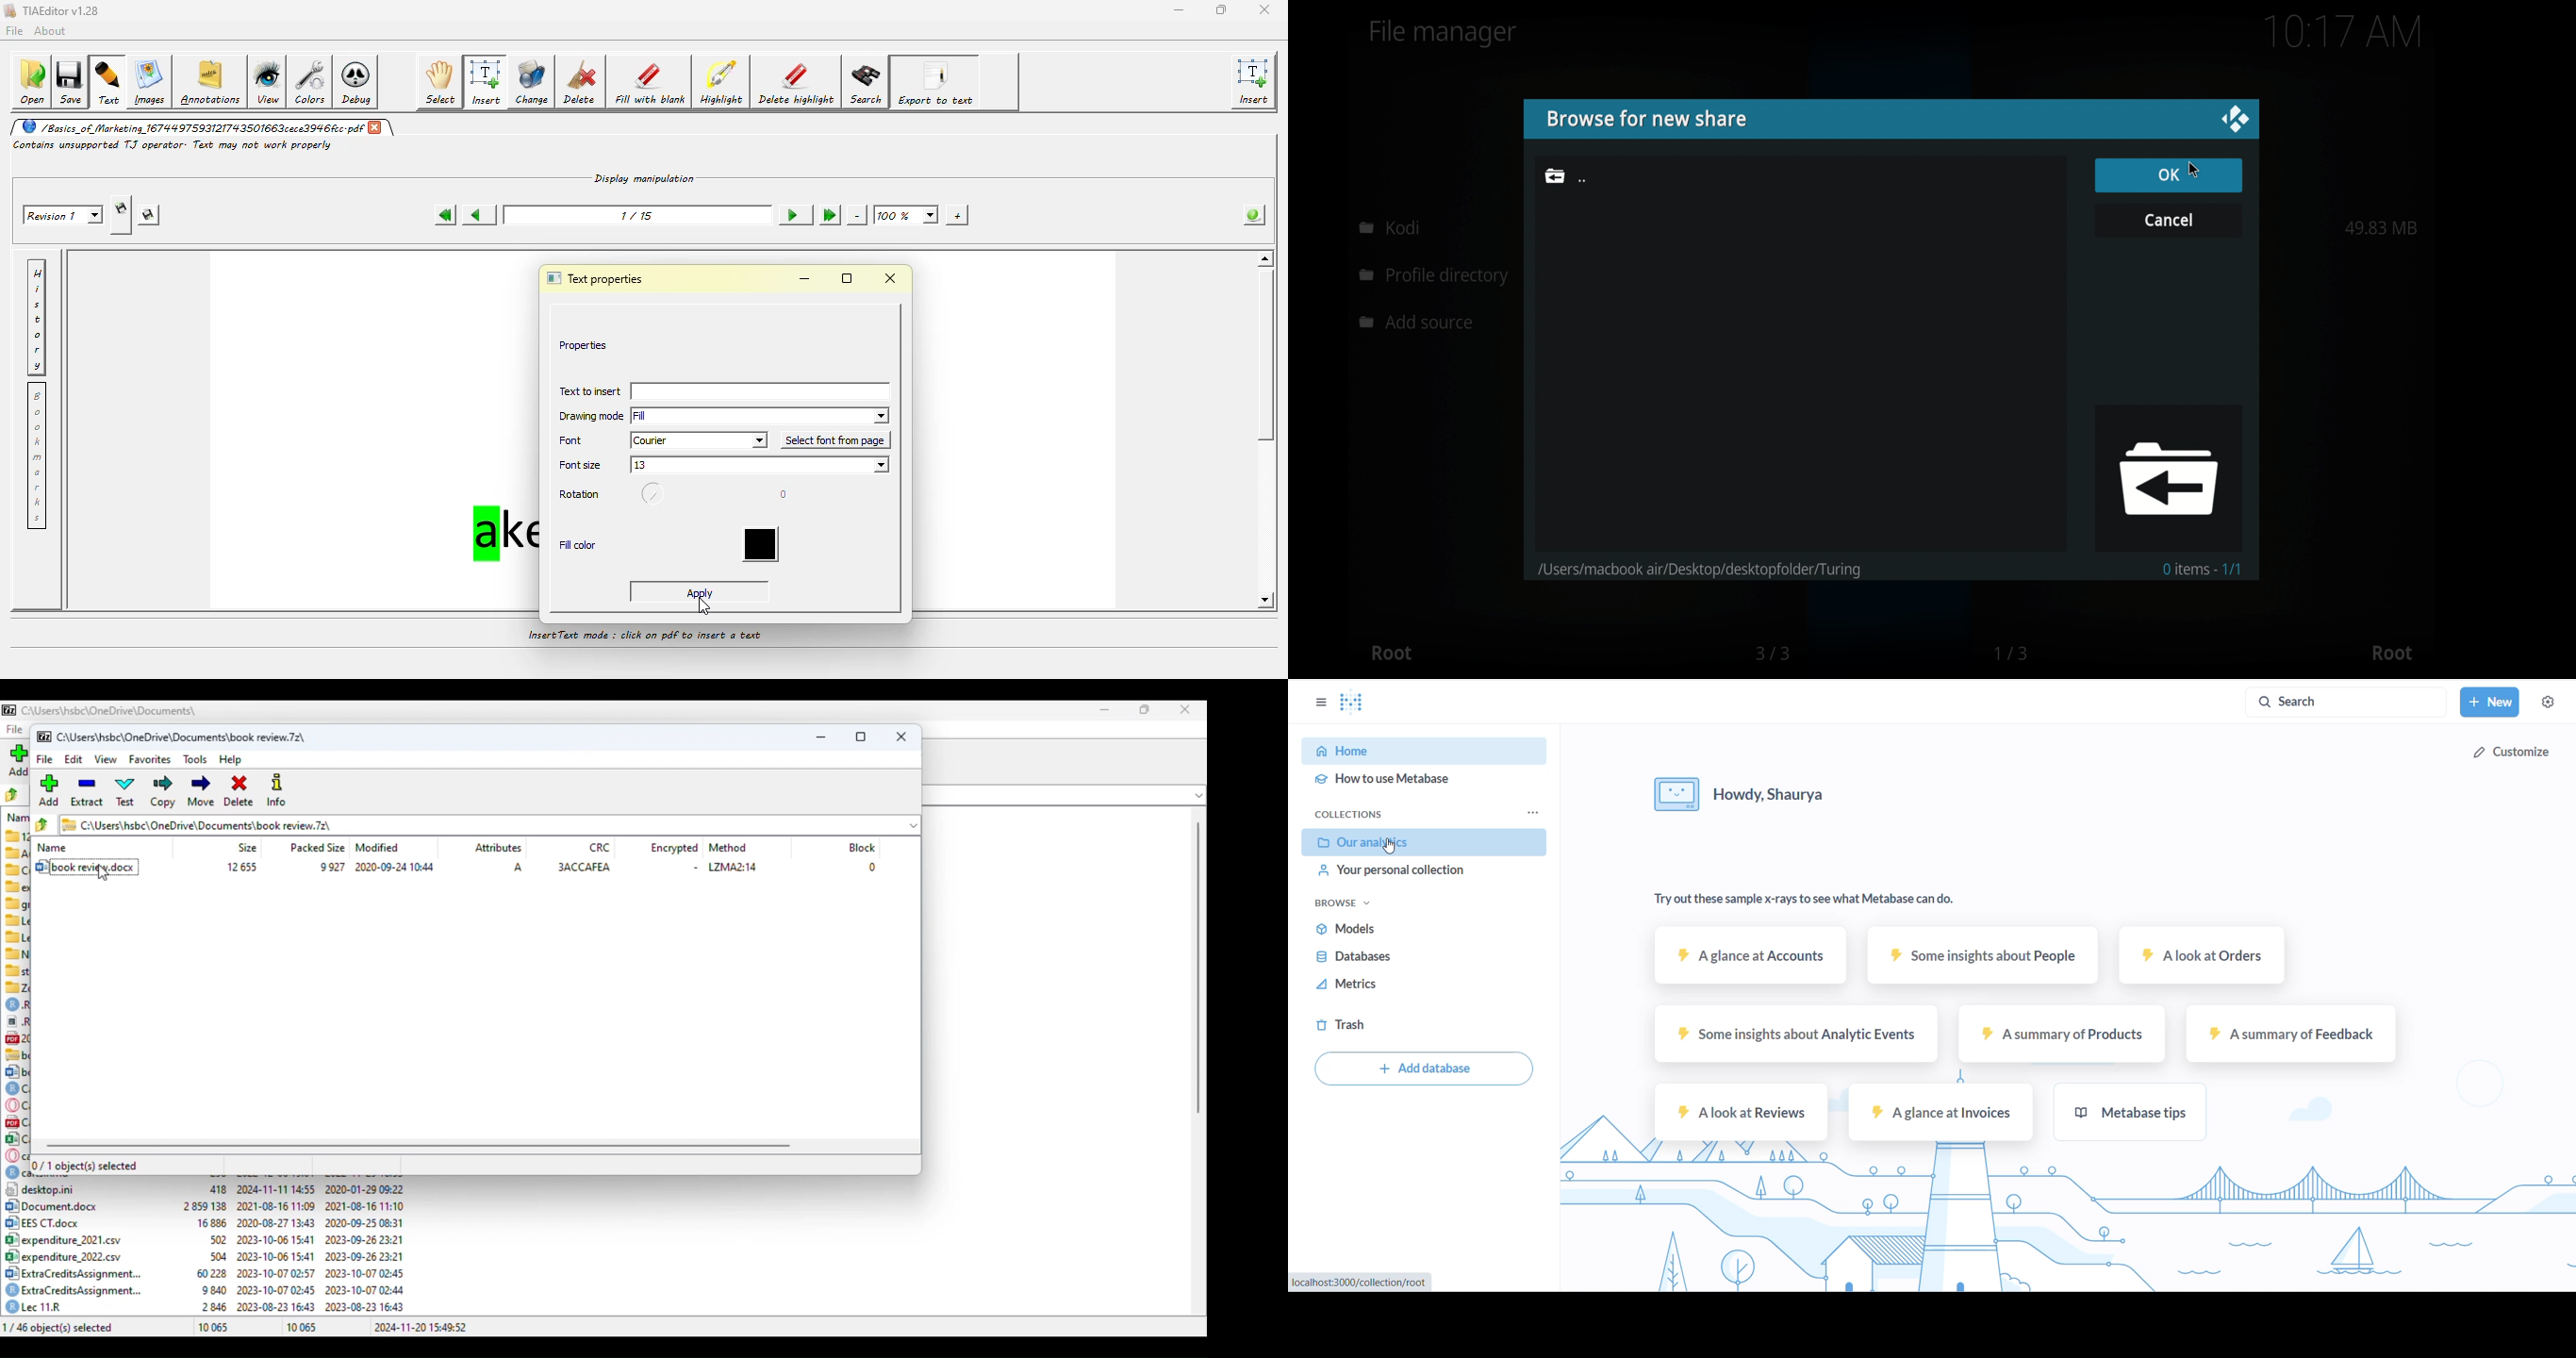 Image resolution: width=2576 pixels, height=1372 pixels. What do you see at coordinates (1436, 277) in the screenshot?
I see `profile directory` at bounding box center [1436, 277].